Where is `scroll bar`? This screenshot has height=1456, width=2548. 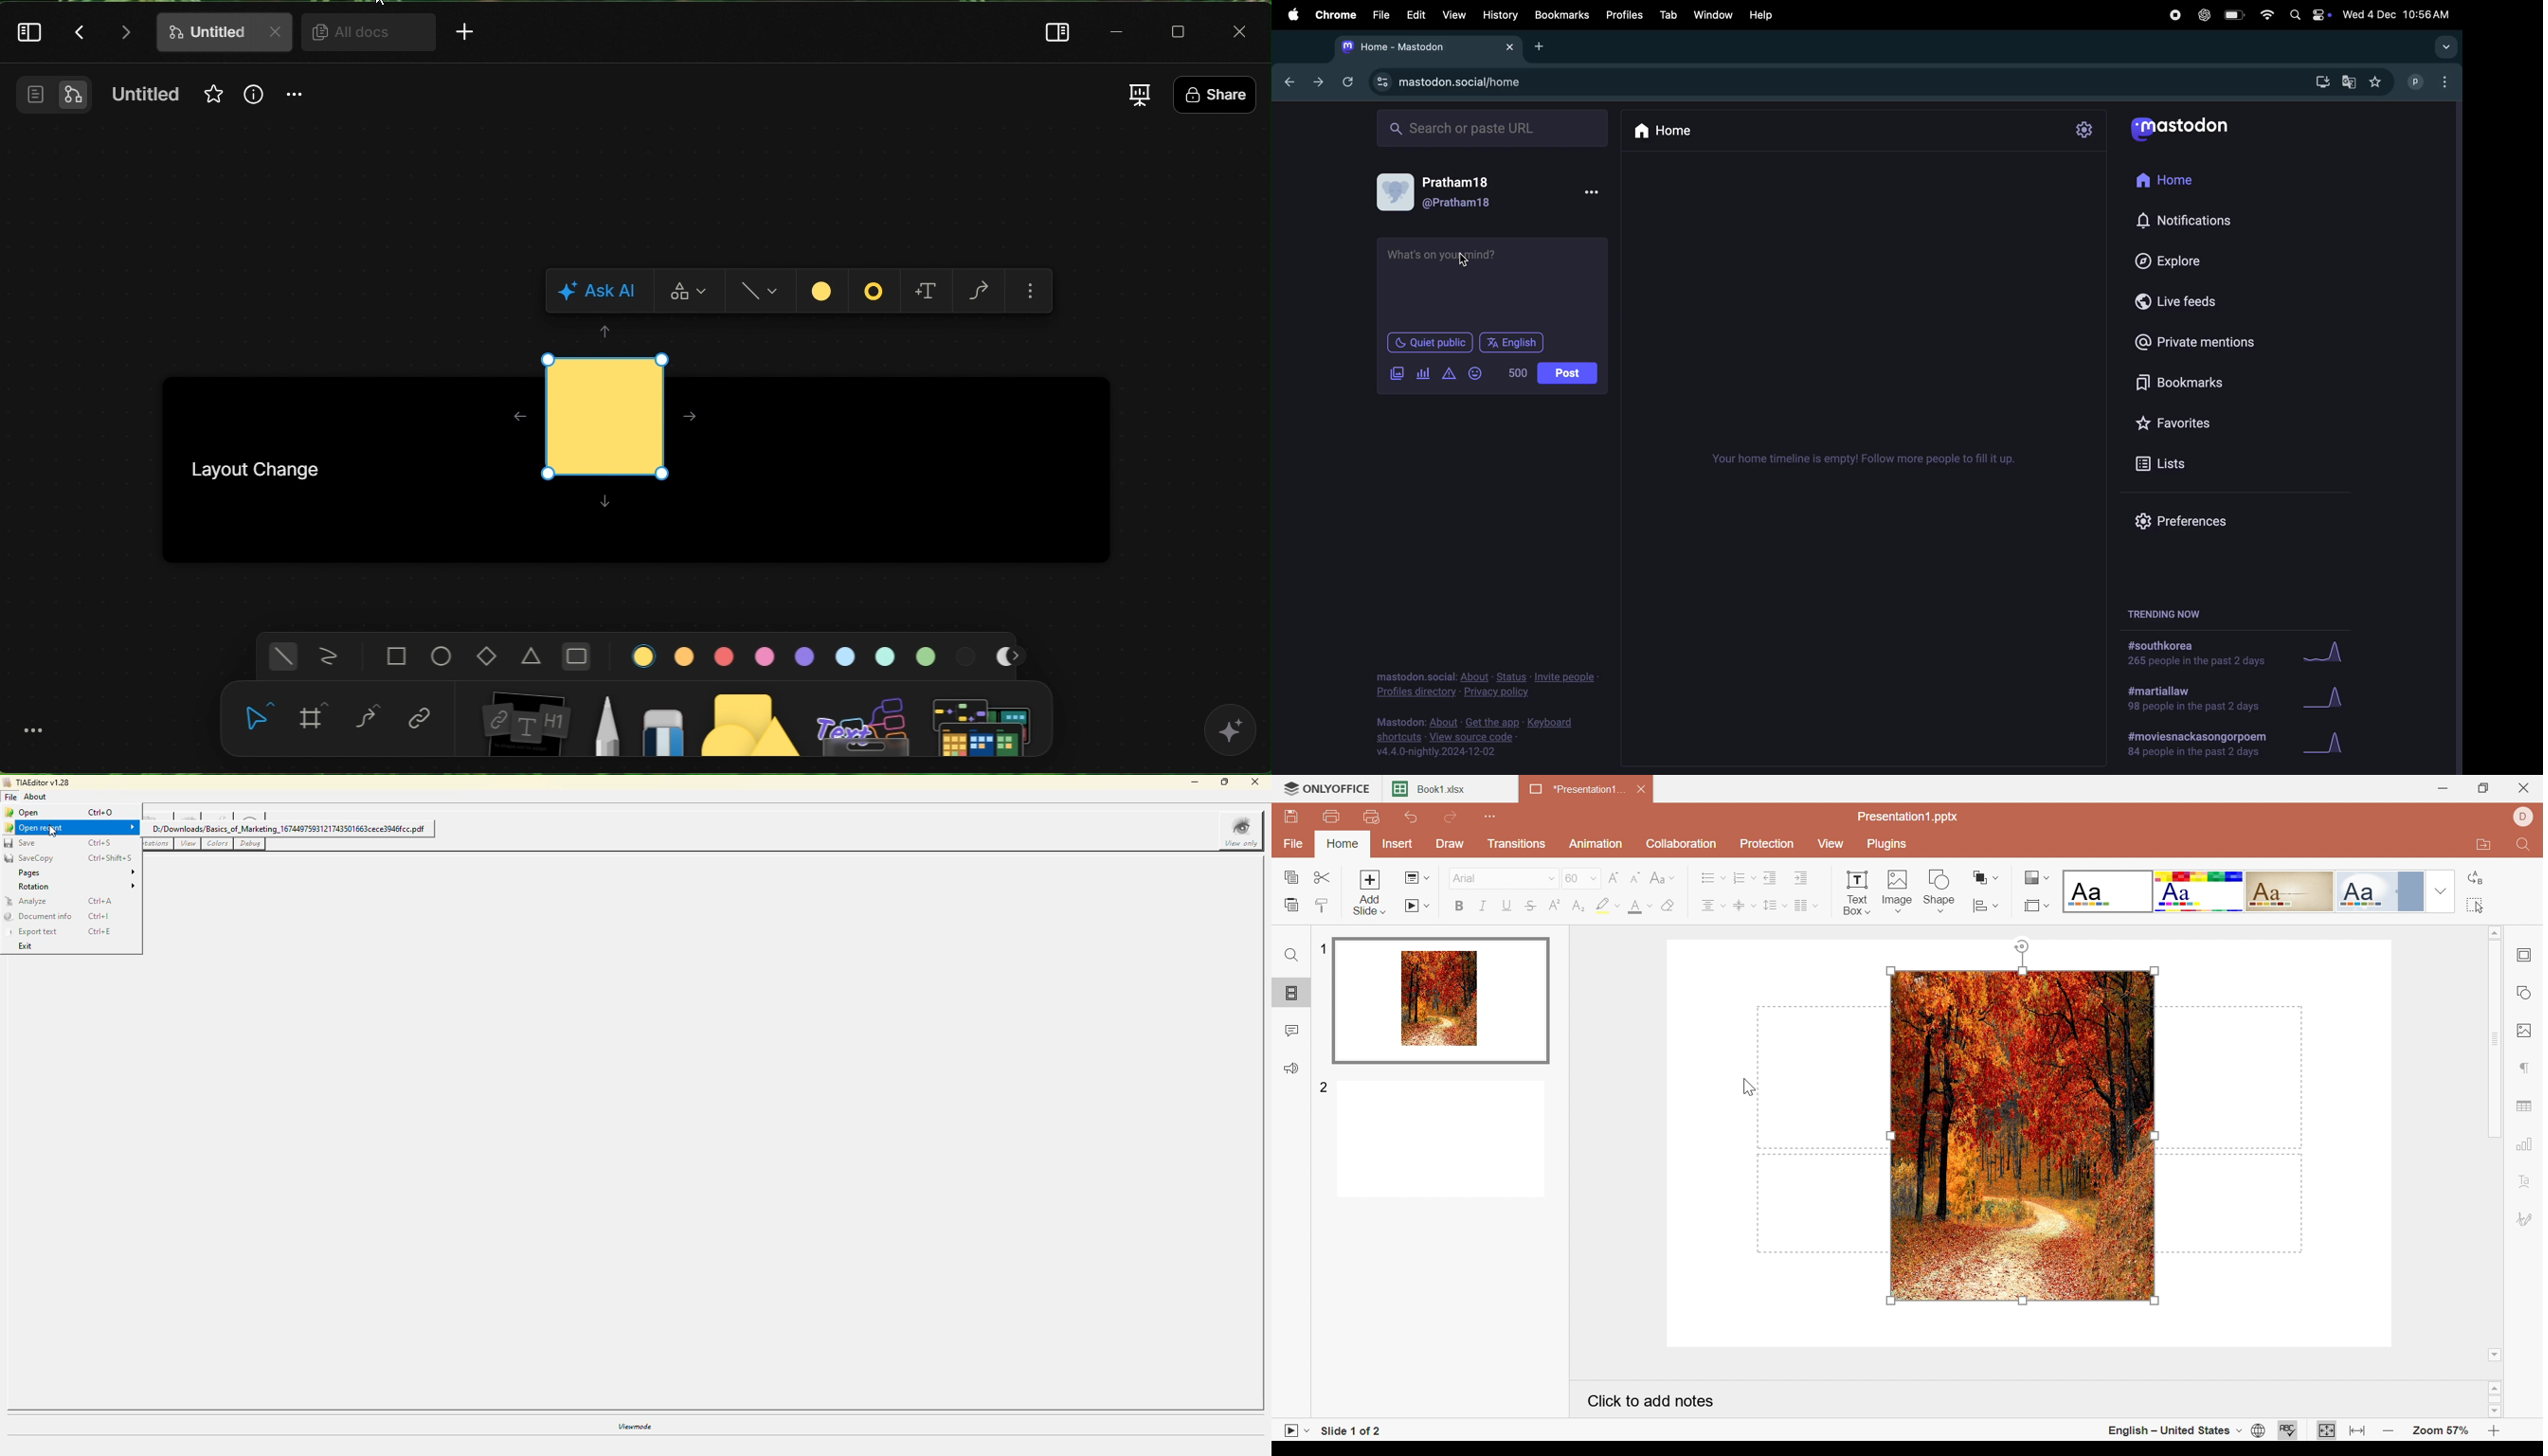 scroll bar is located at coordinates (2495, 1399).